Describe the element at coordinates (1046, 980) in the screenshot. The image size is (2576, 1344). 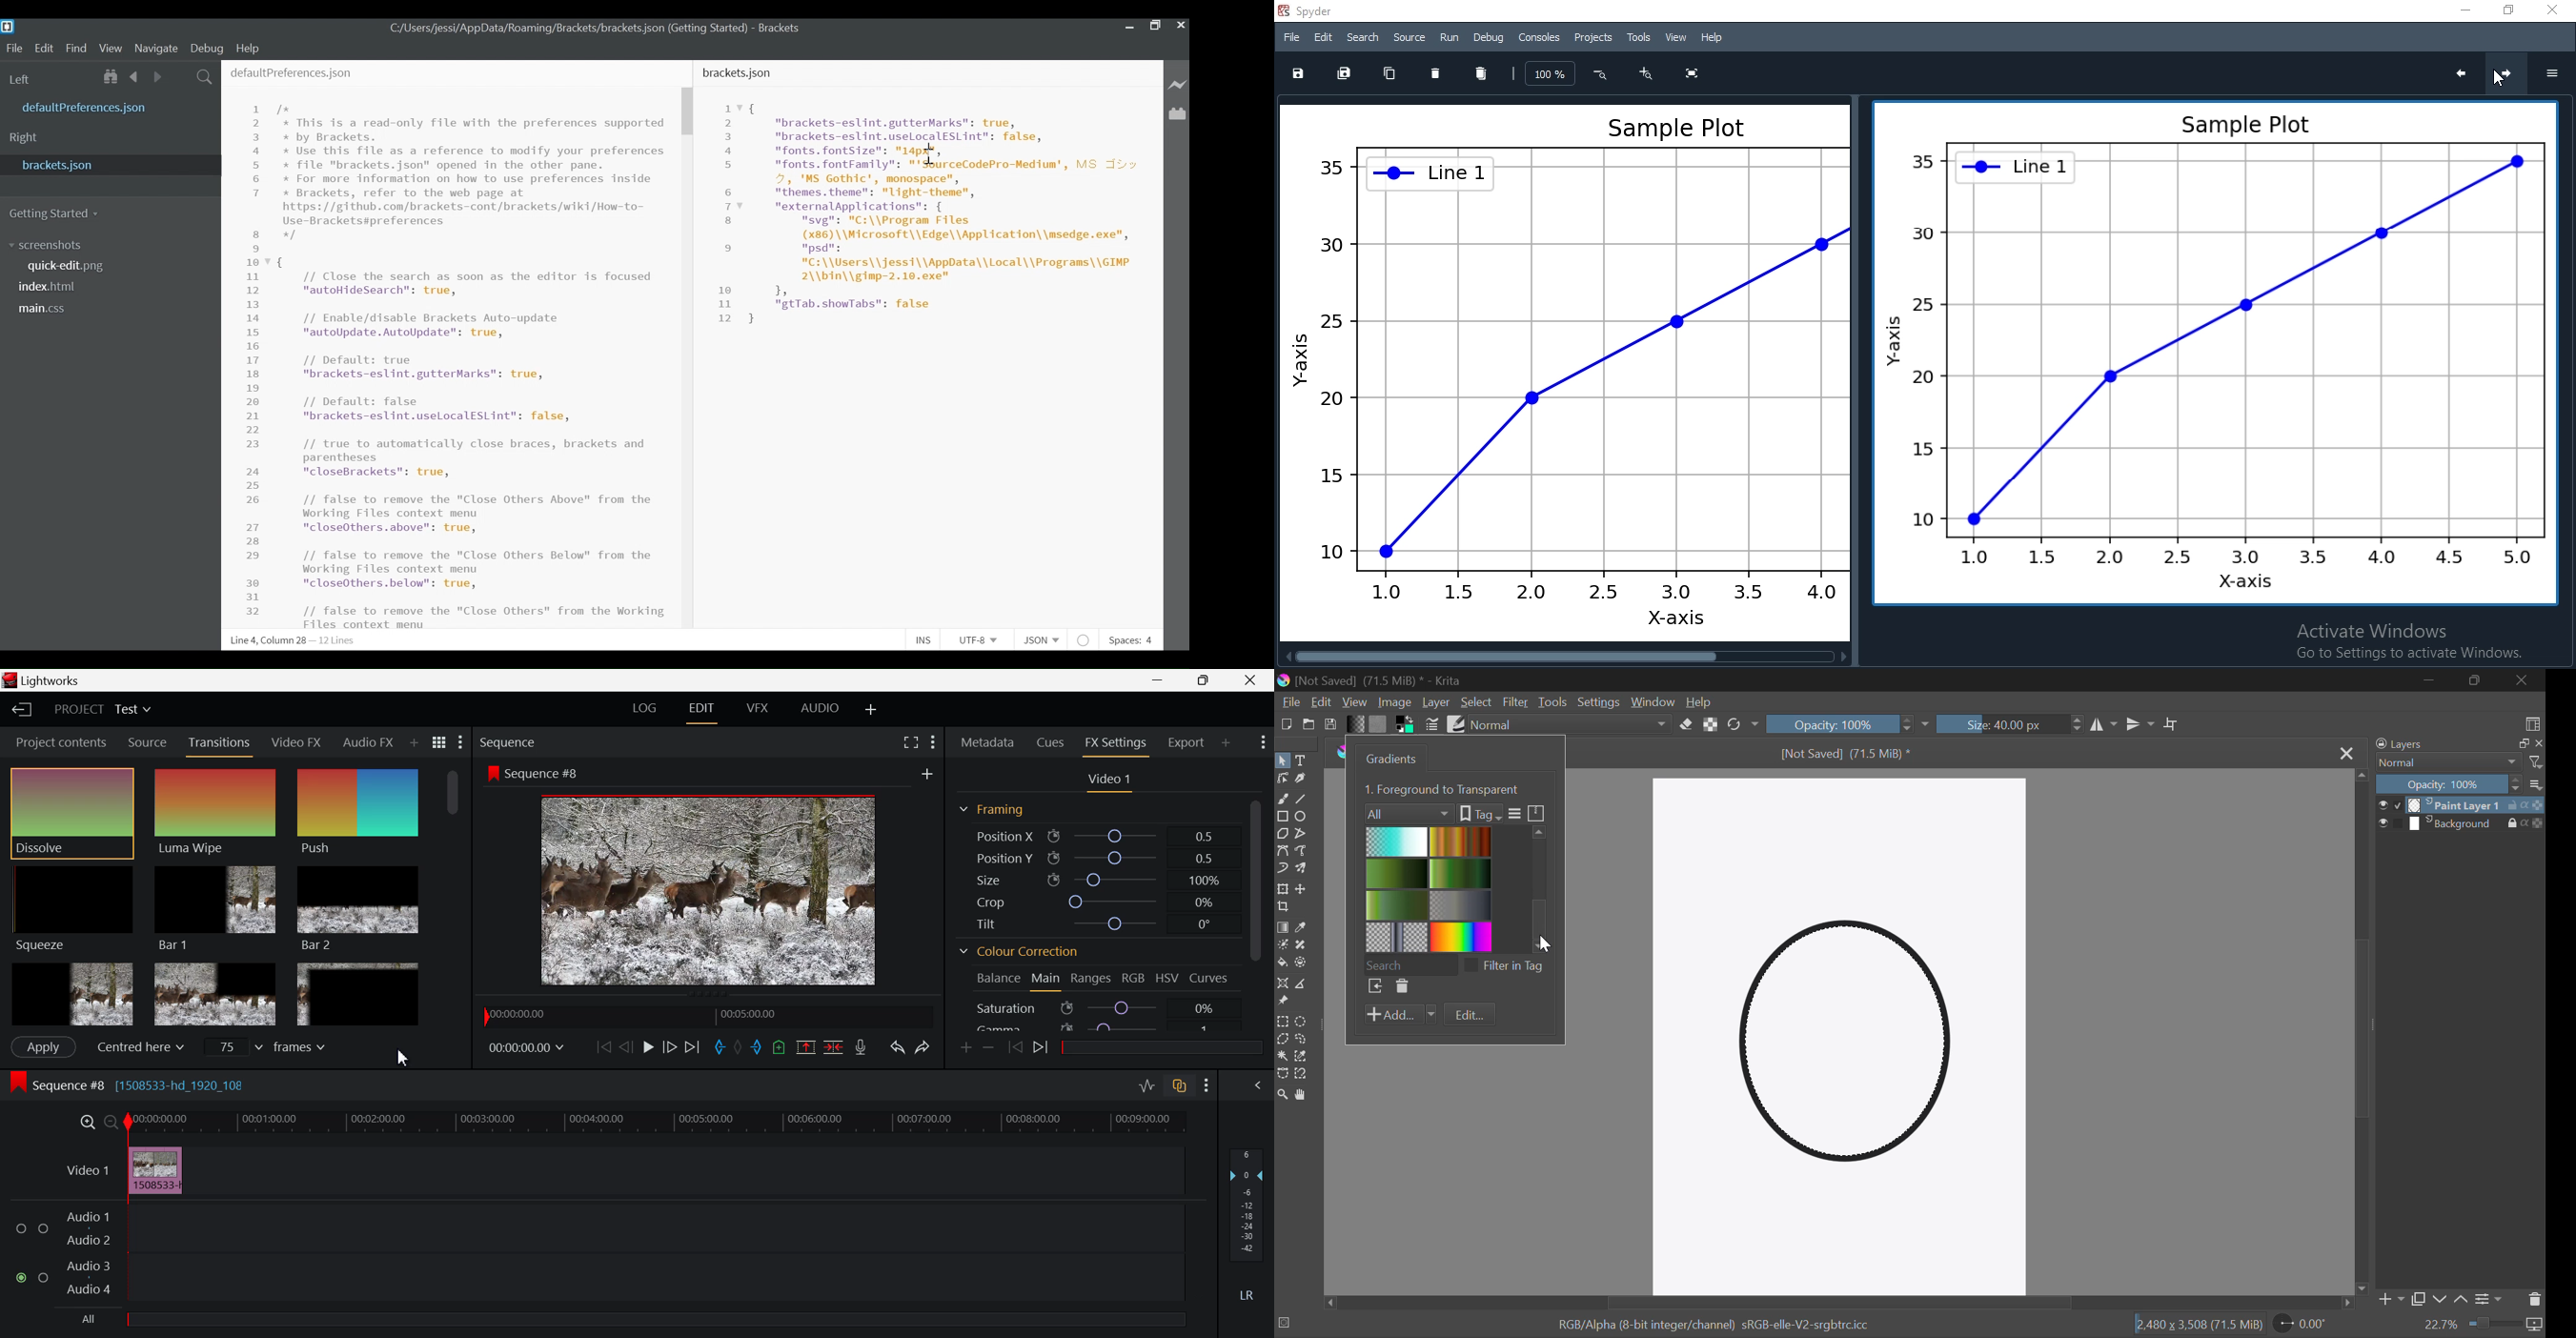
I see `Main` at that location.